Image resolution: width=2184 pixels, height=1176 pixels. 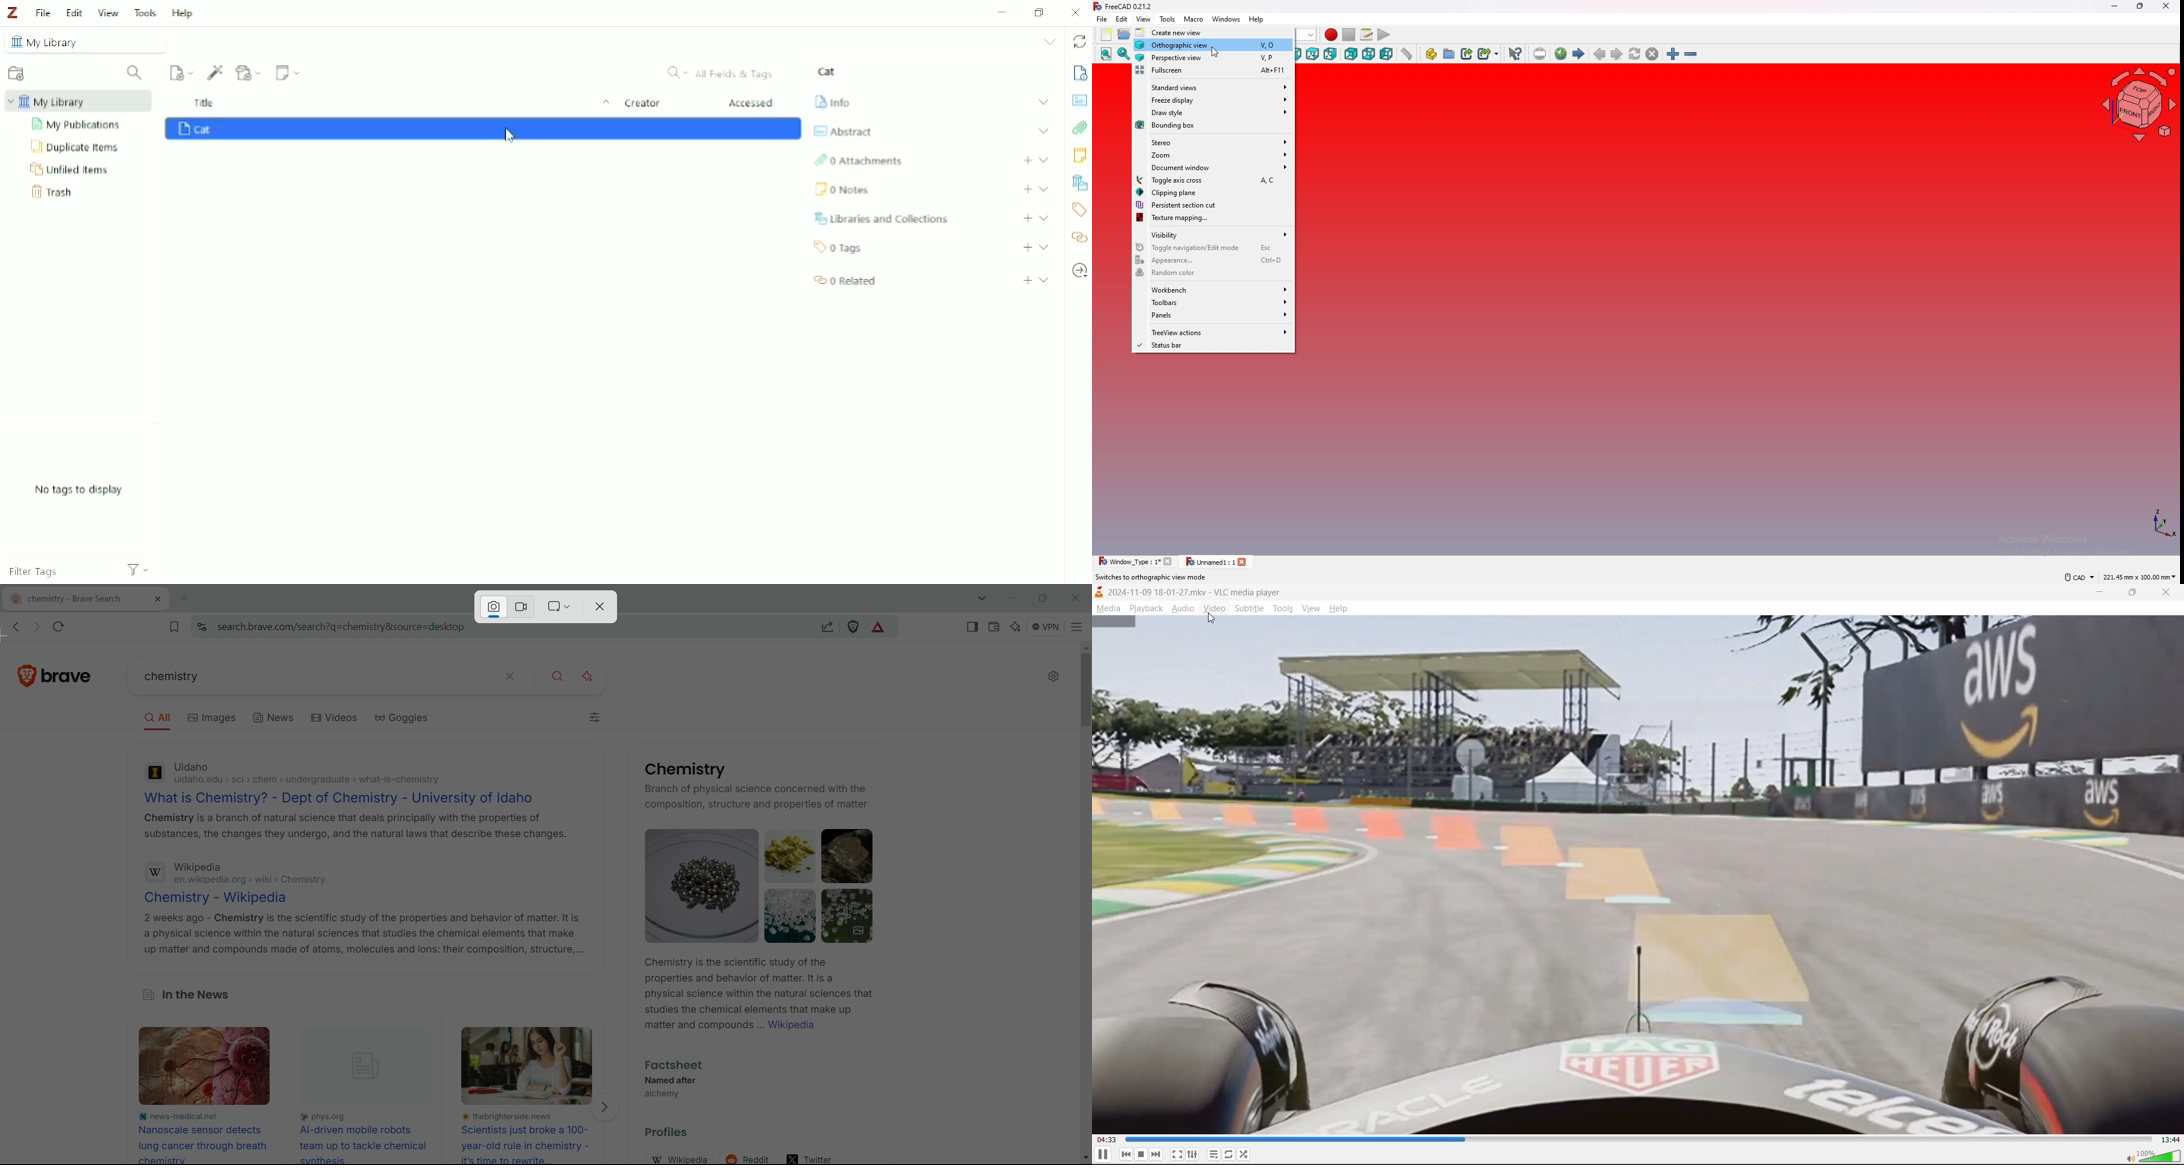 What do you see at coordinates (79, 101) in the screenshot?
I see `My Librar` at bounding box center [79, 101].